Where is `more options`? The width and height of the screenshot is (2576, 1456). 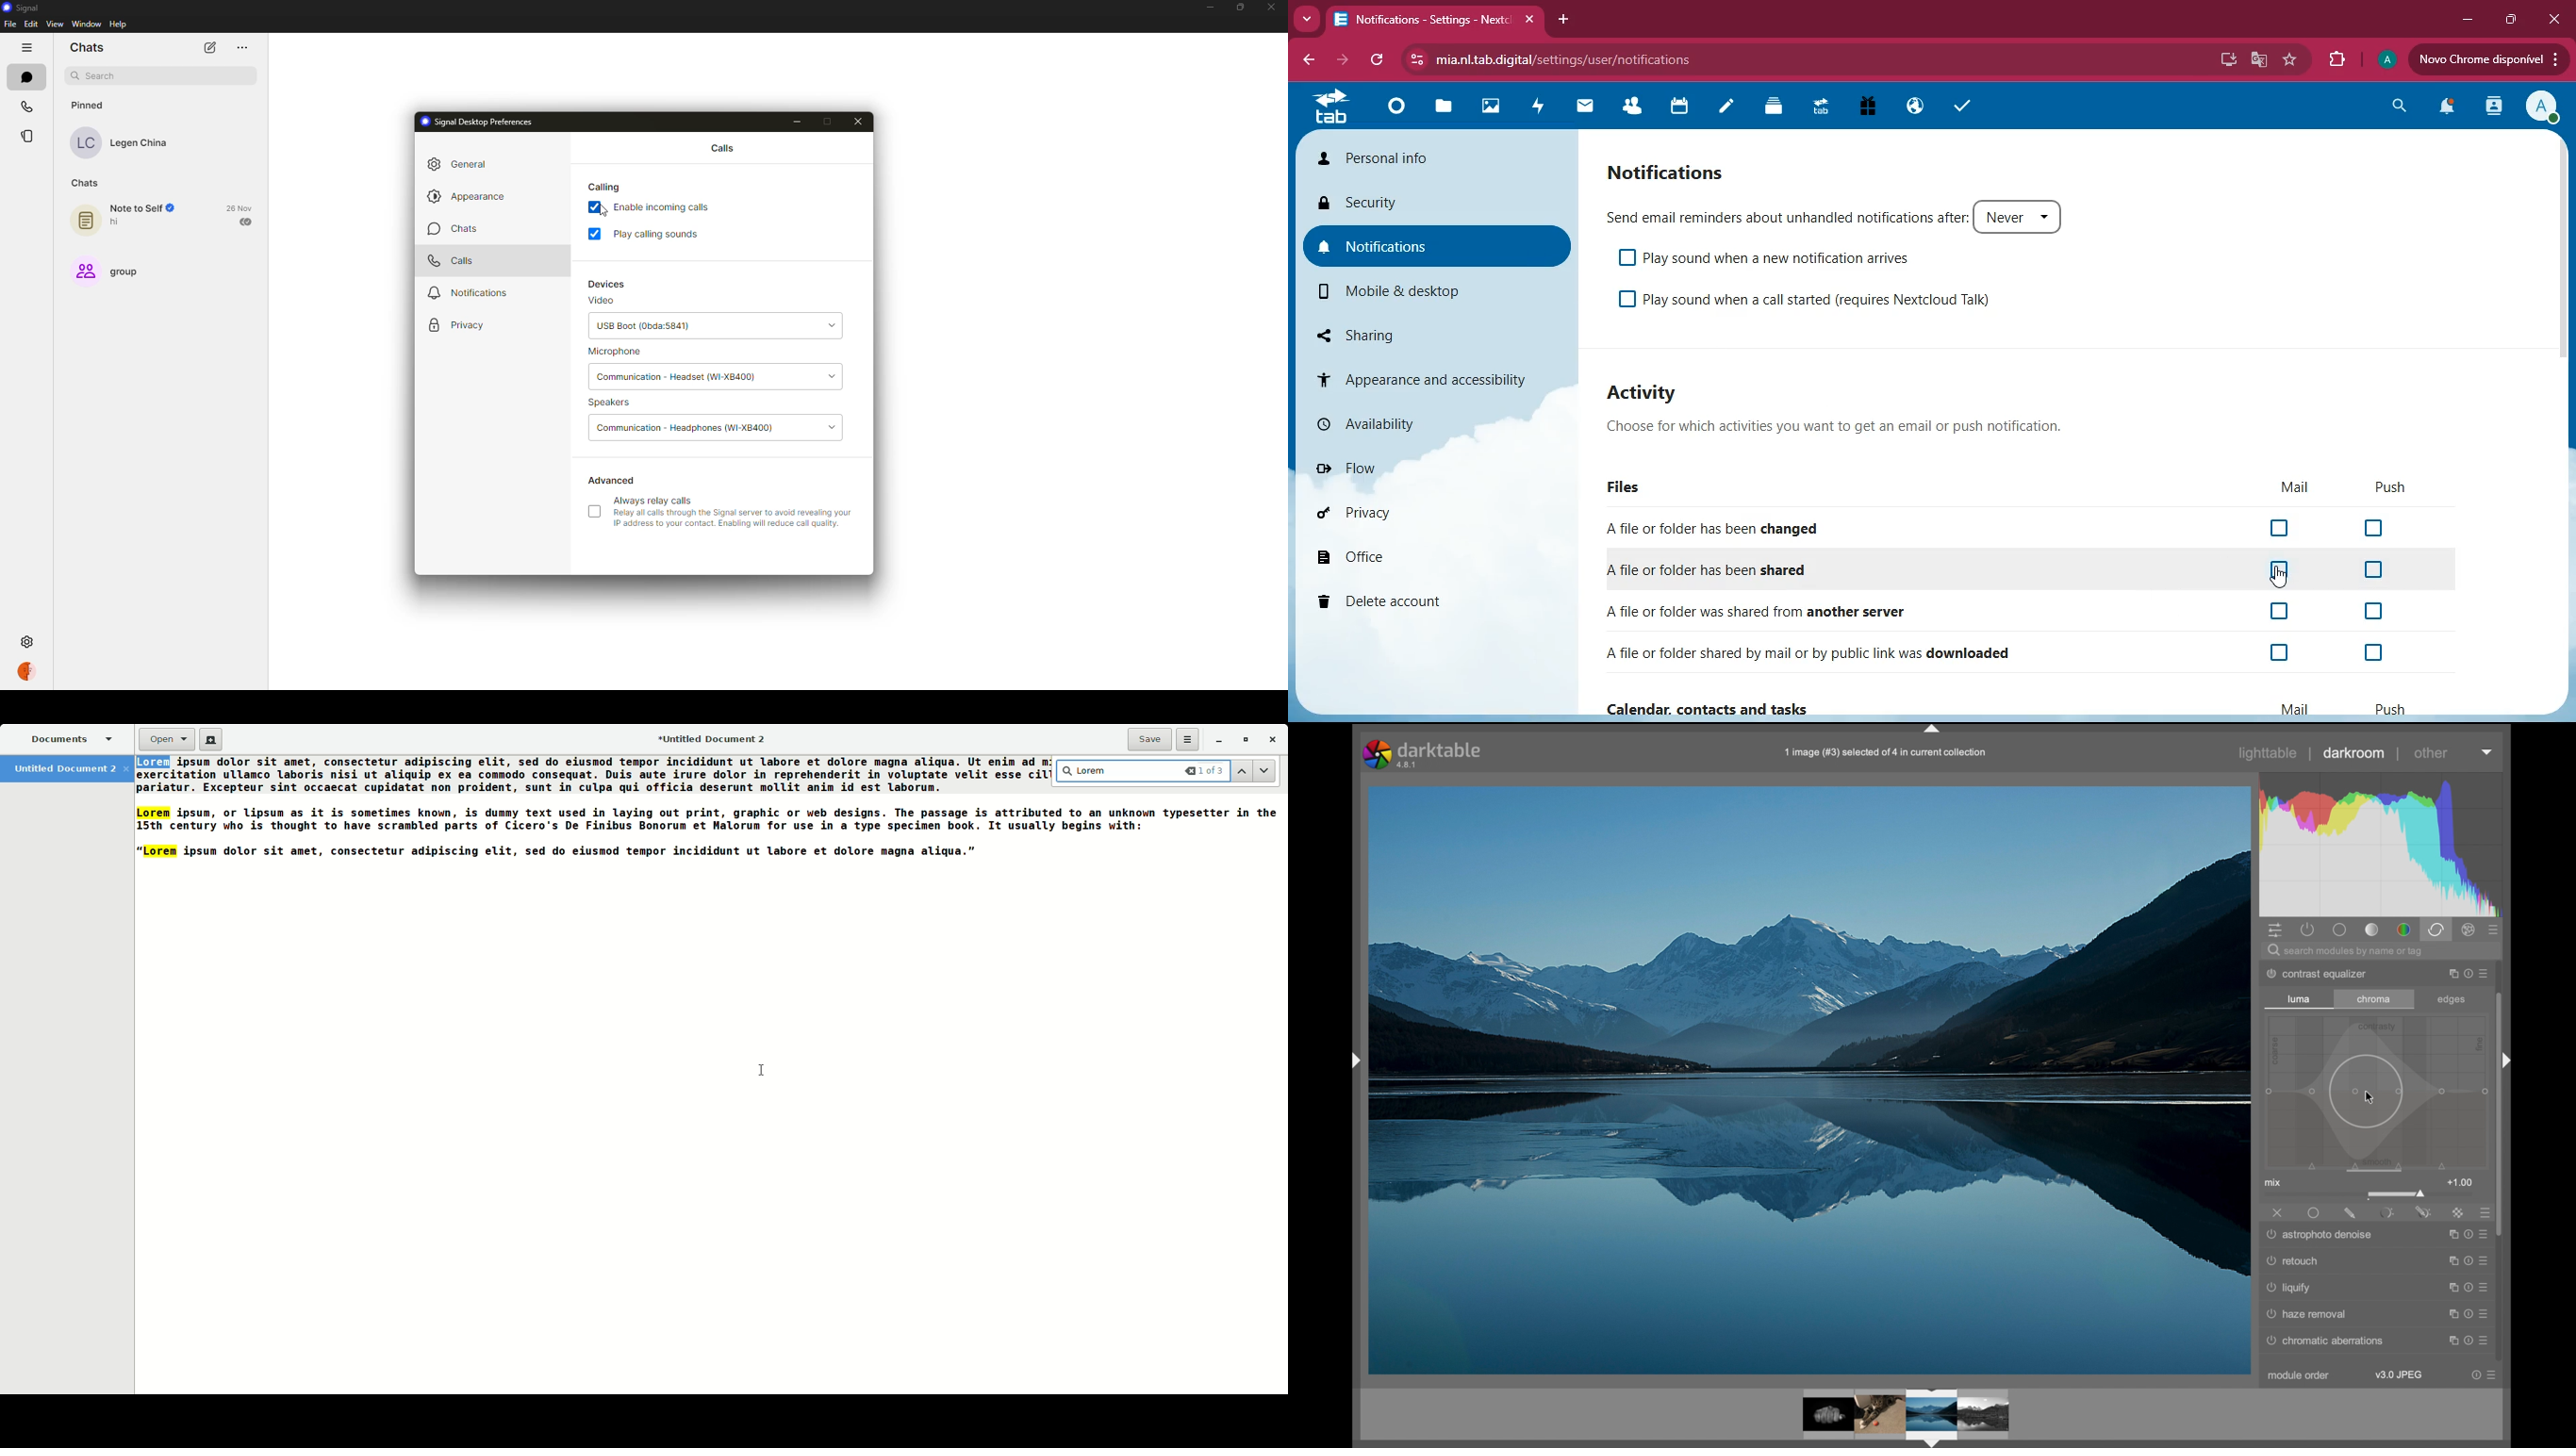
more options is located at coordinates (2466, 1262).